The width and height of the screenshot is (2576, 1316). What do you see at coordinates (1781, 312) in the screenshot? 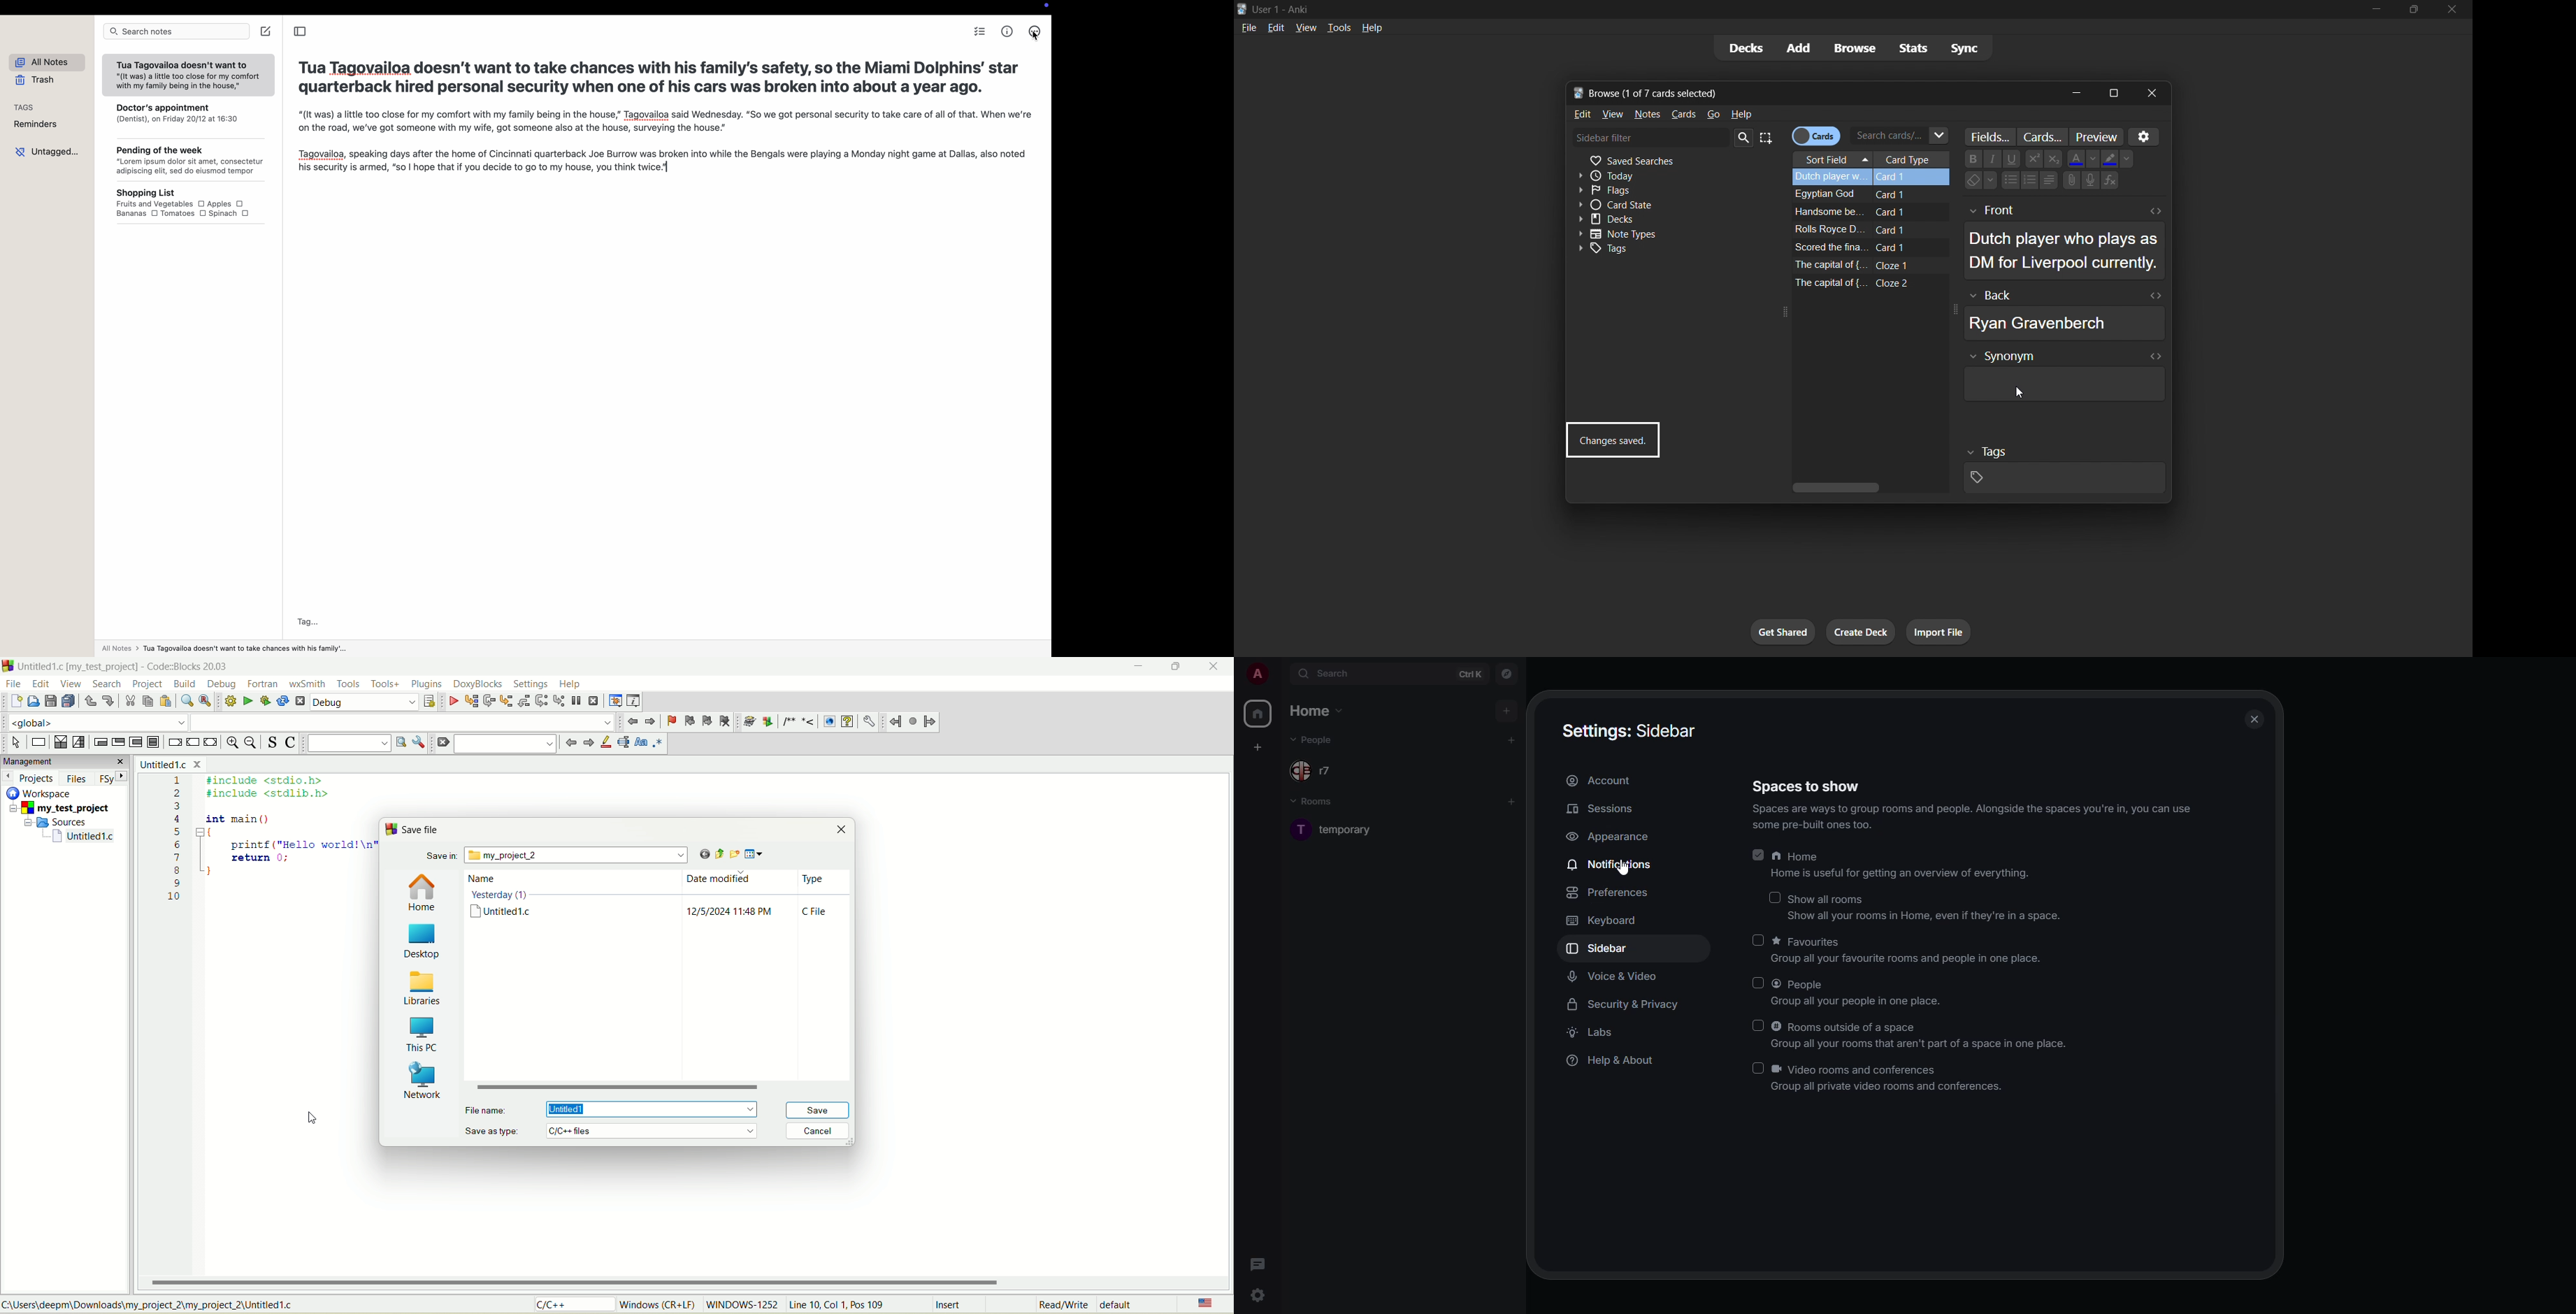
I see `expand icon` at bounding box center [1781, 312].